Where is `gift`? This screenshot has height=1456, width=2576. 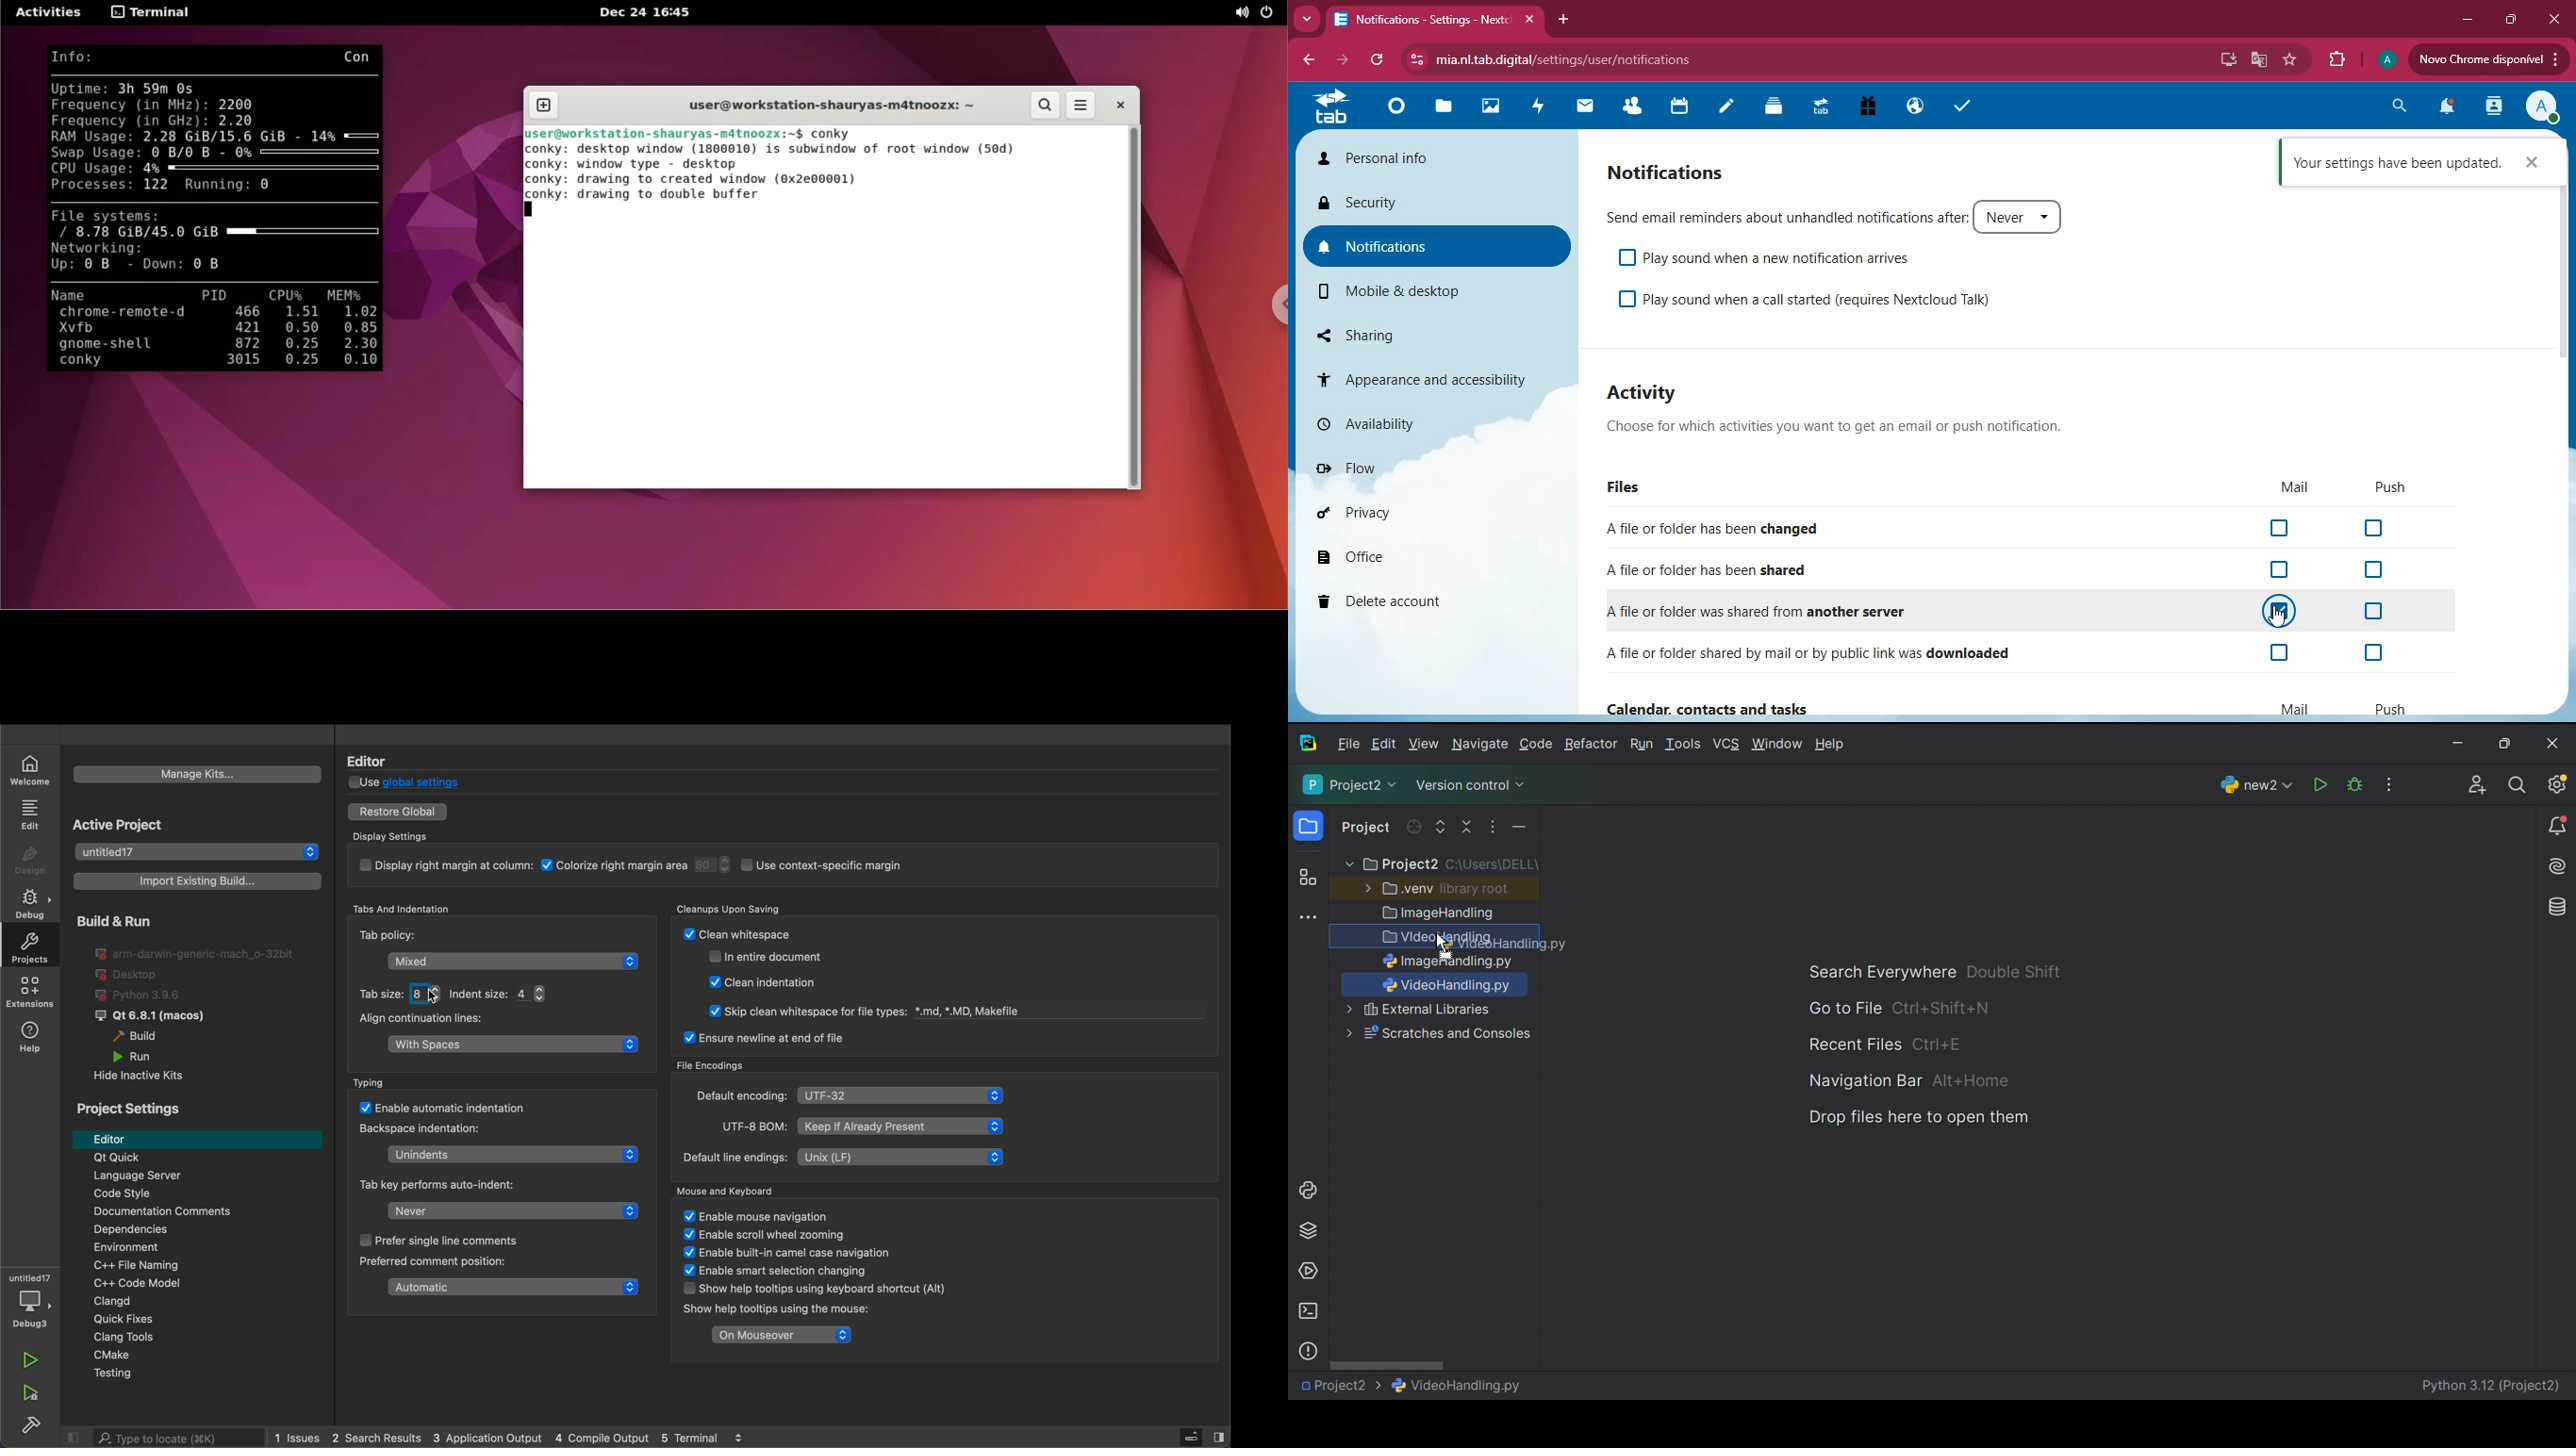
gift is located at coordinates (1864, 107).